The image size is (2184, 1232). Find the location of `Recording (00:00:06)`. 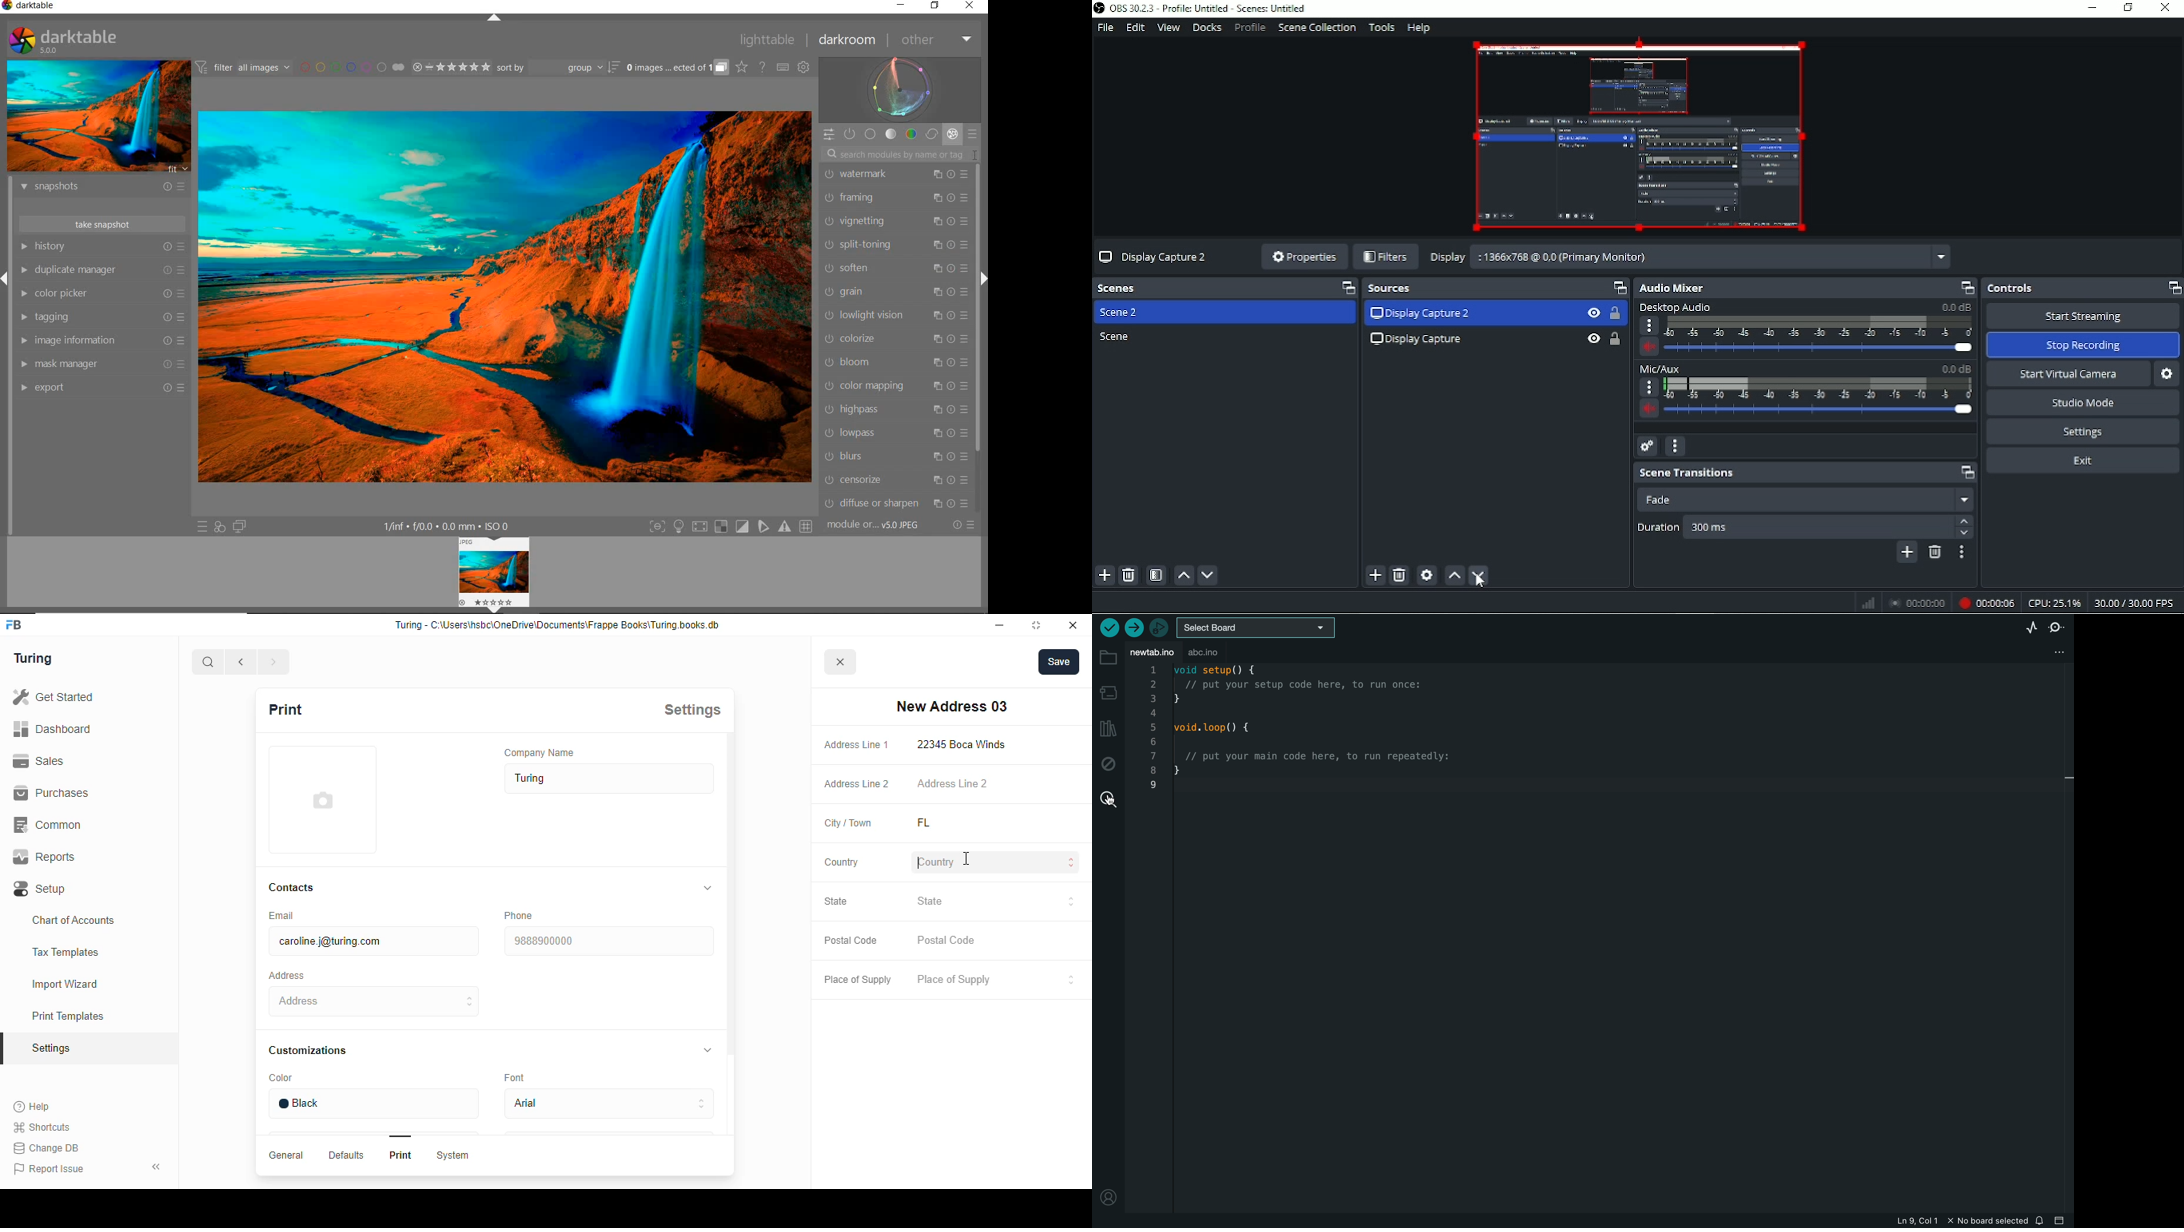

Recording (00:00:06) is located at coordinates (1985, 603).